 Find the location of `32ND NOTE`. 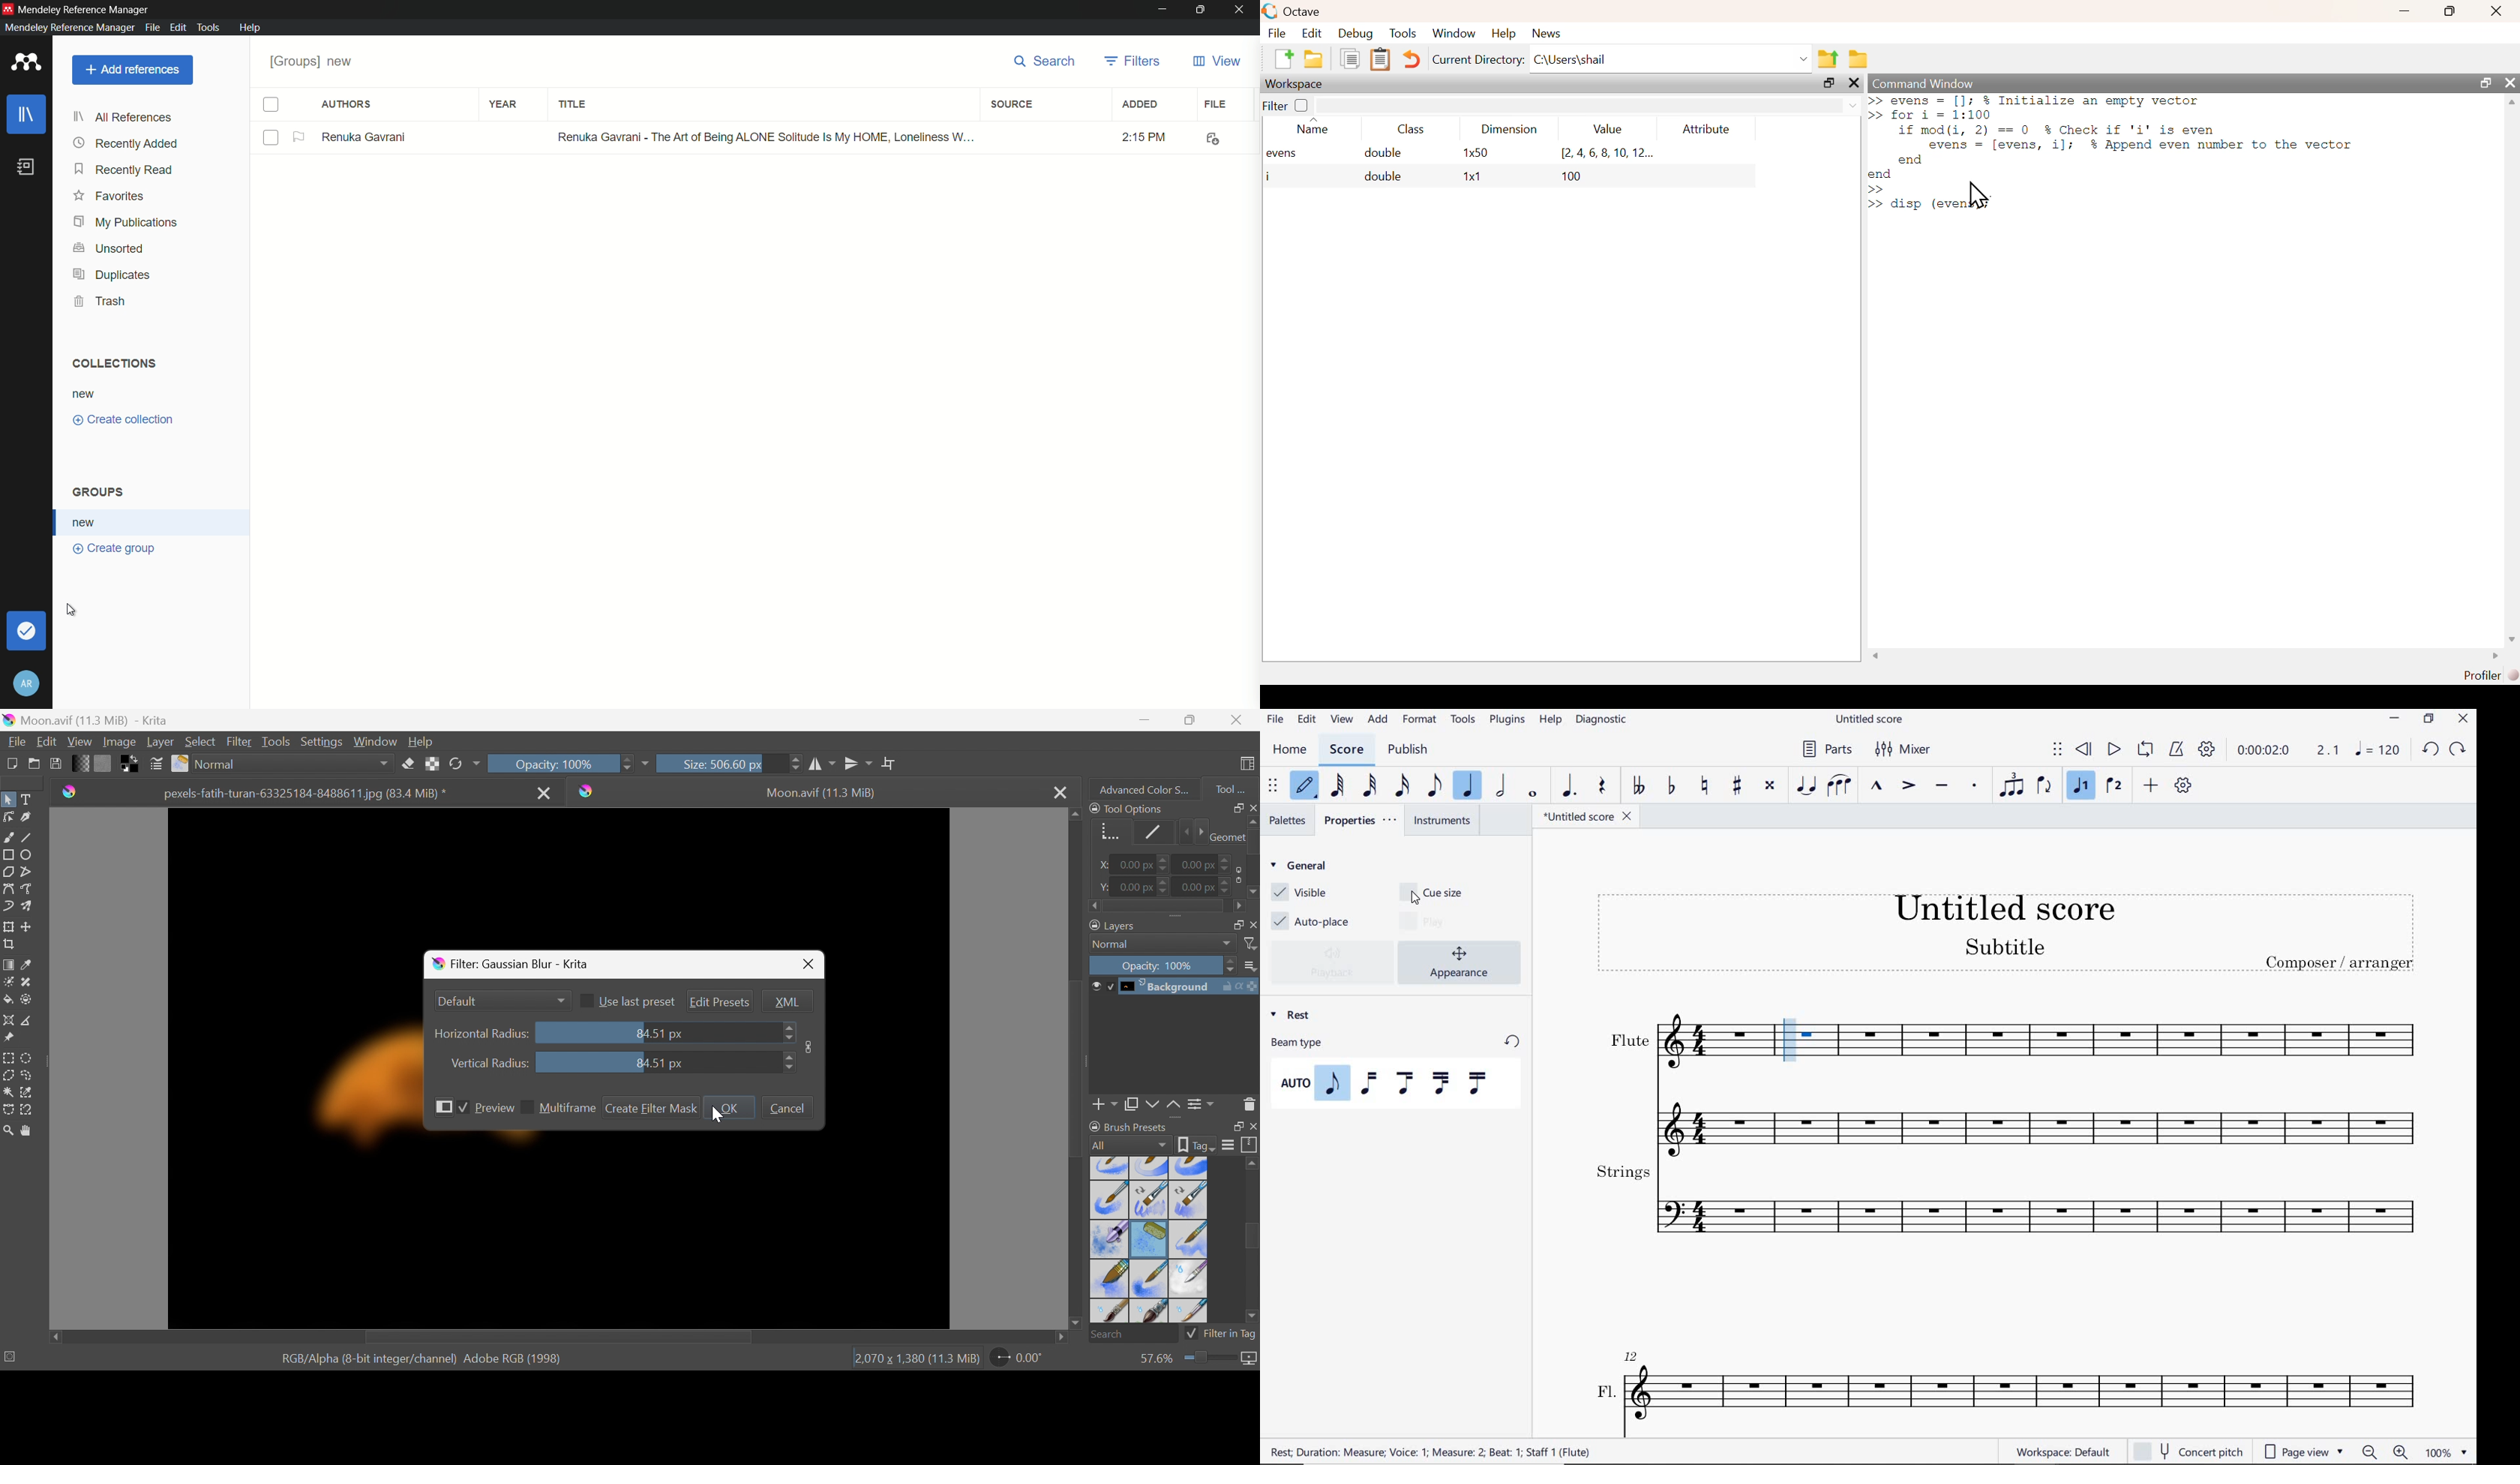

32ND NOTE is located at coordinates (1369, 786).